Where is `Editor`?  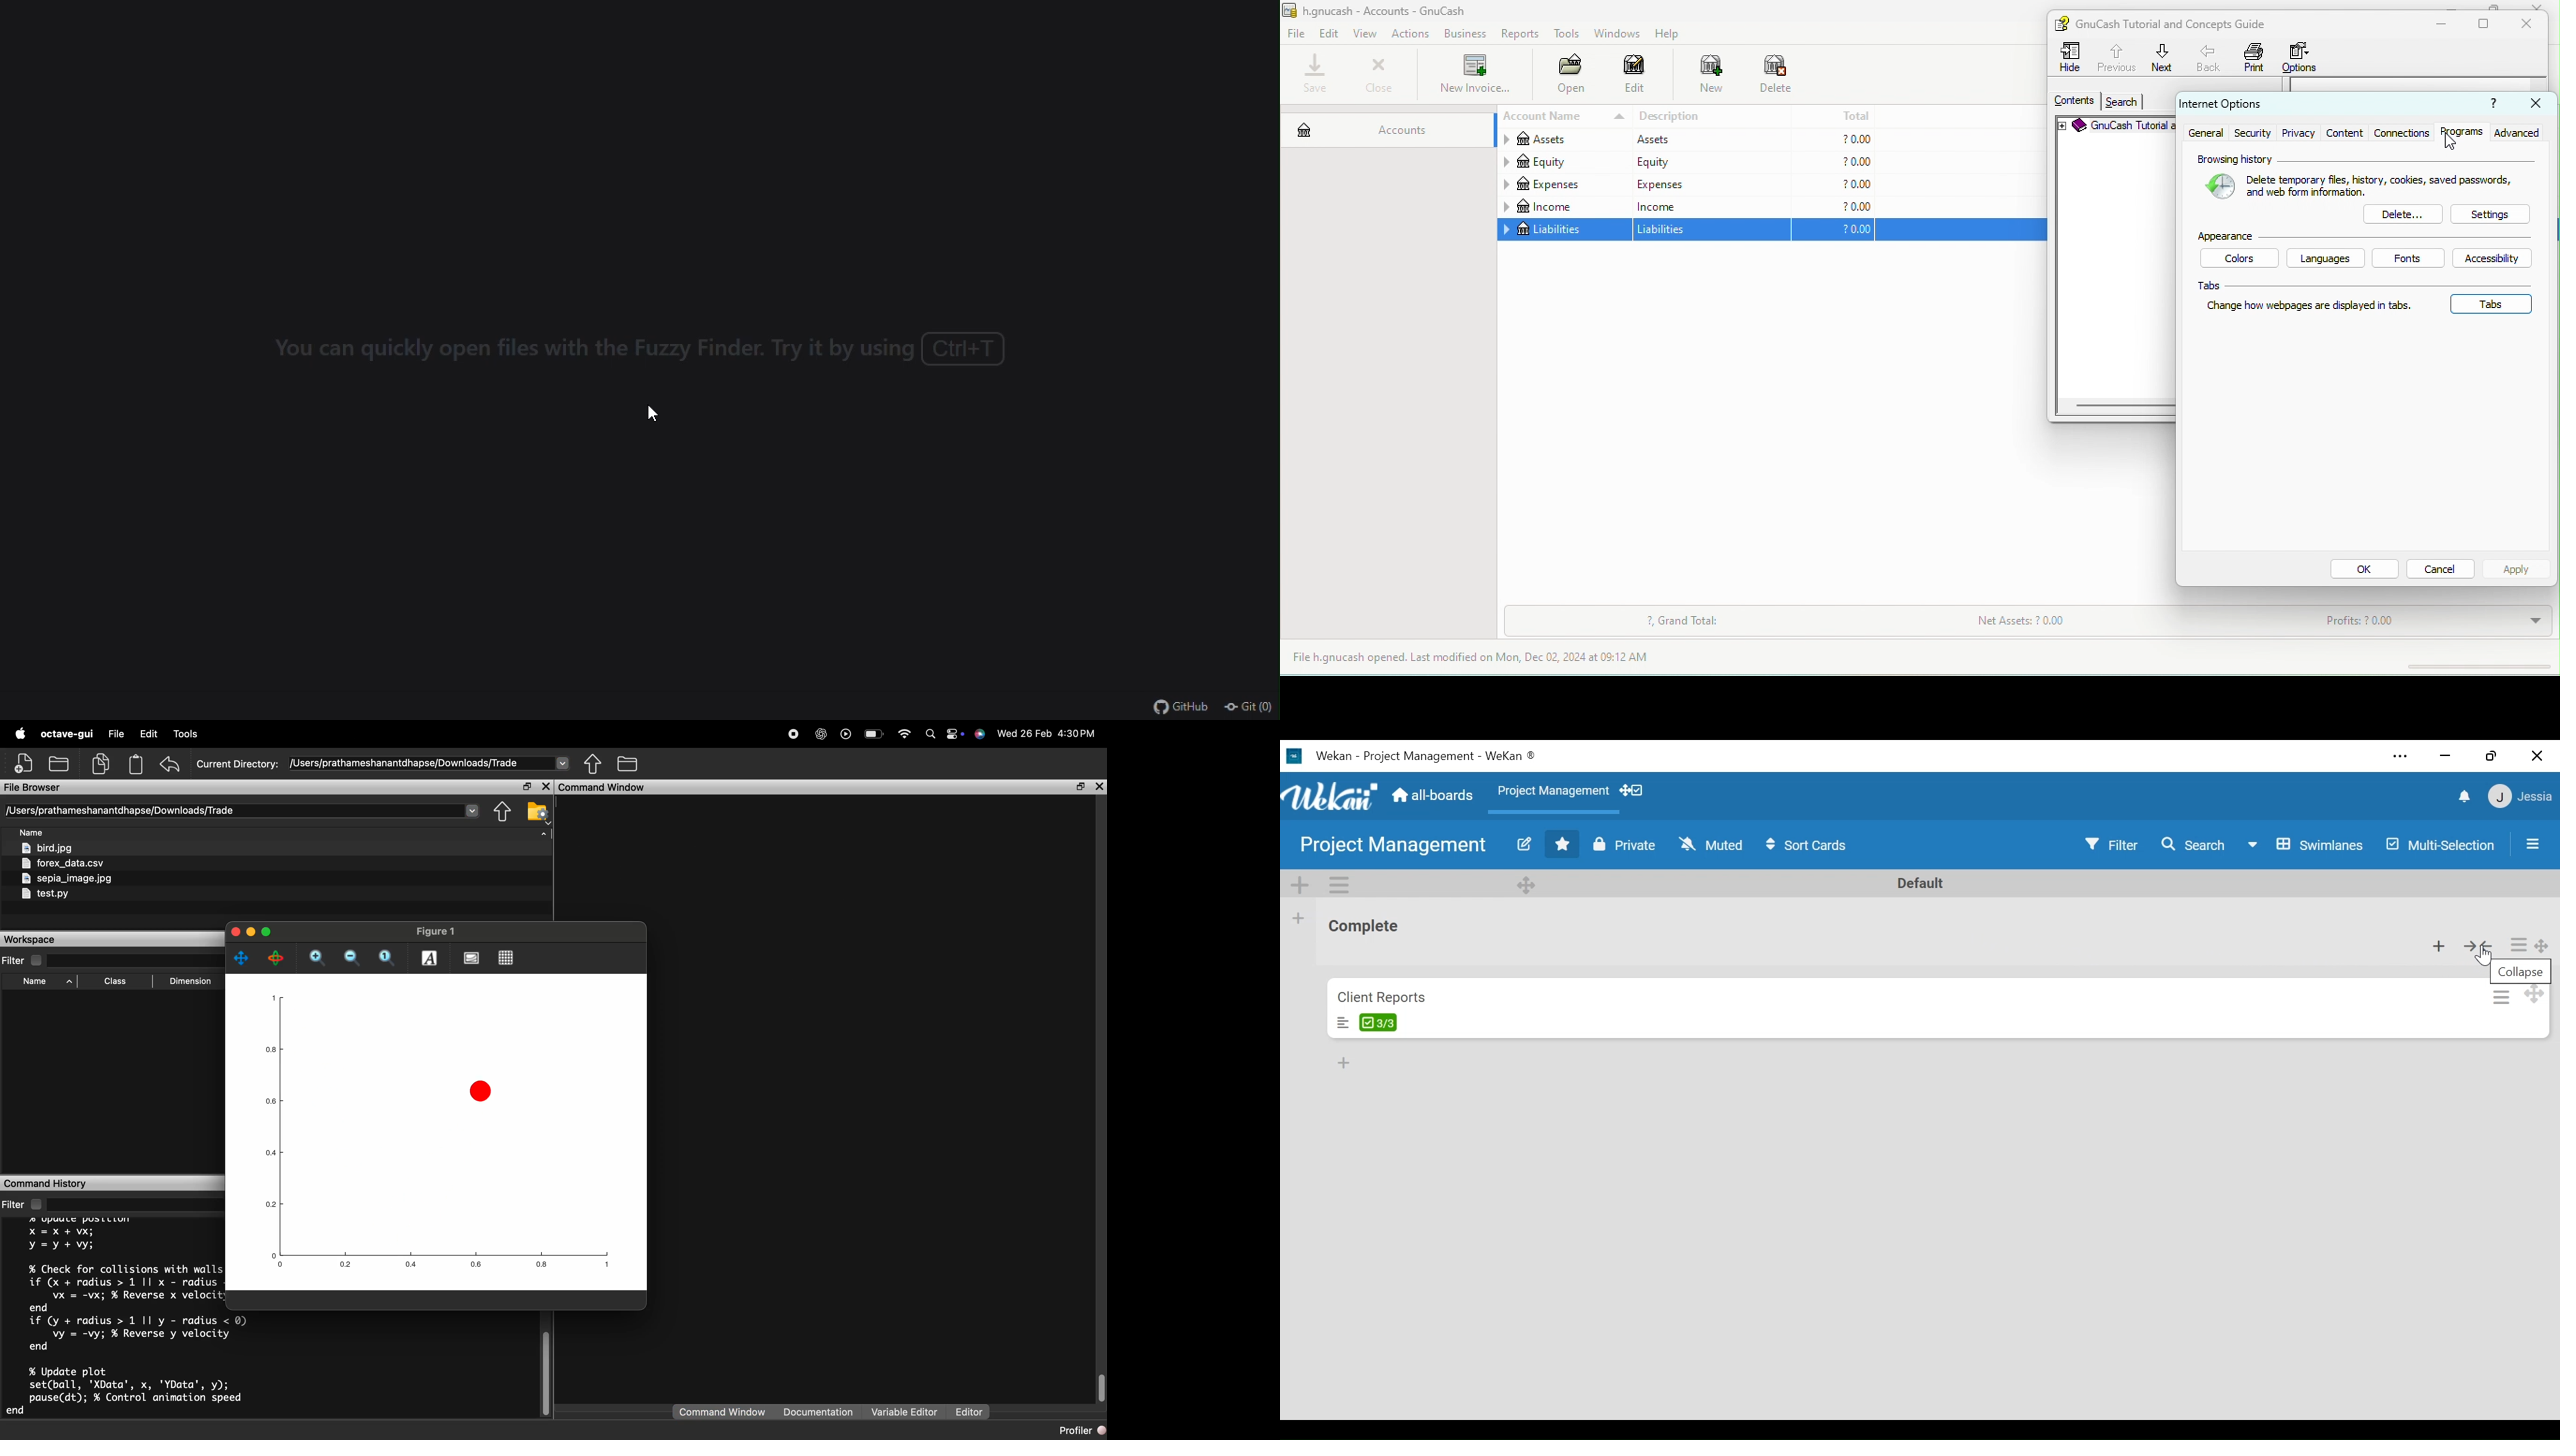
Editor is located at coordinates (971, 1412).